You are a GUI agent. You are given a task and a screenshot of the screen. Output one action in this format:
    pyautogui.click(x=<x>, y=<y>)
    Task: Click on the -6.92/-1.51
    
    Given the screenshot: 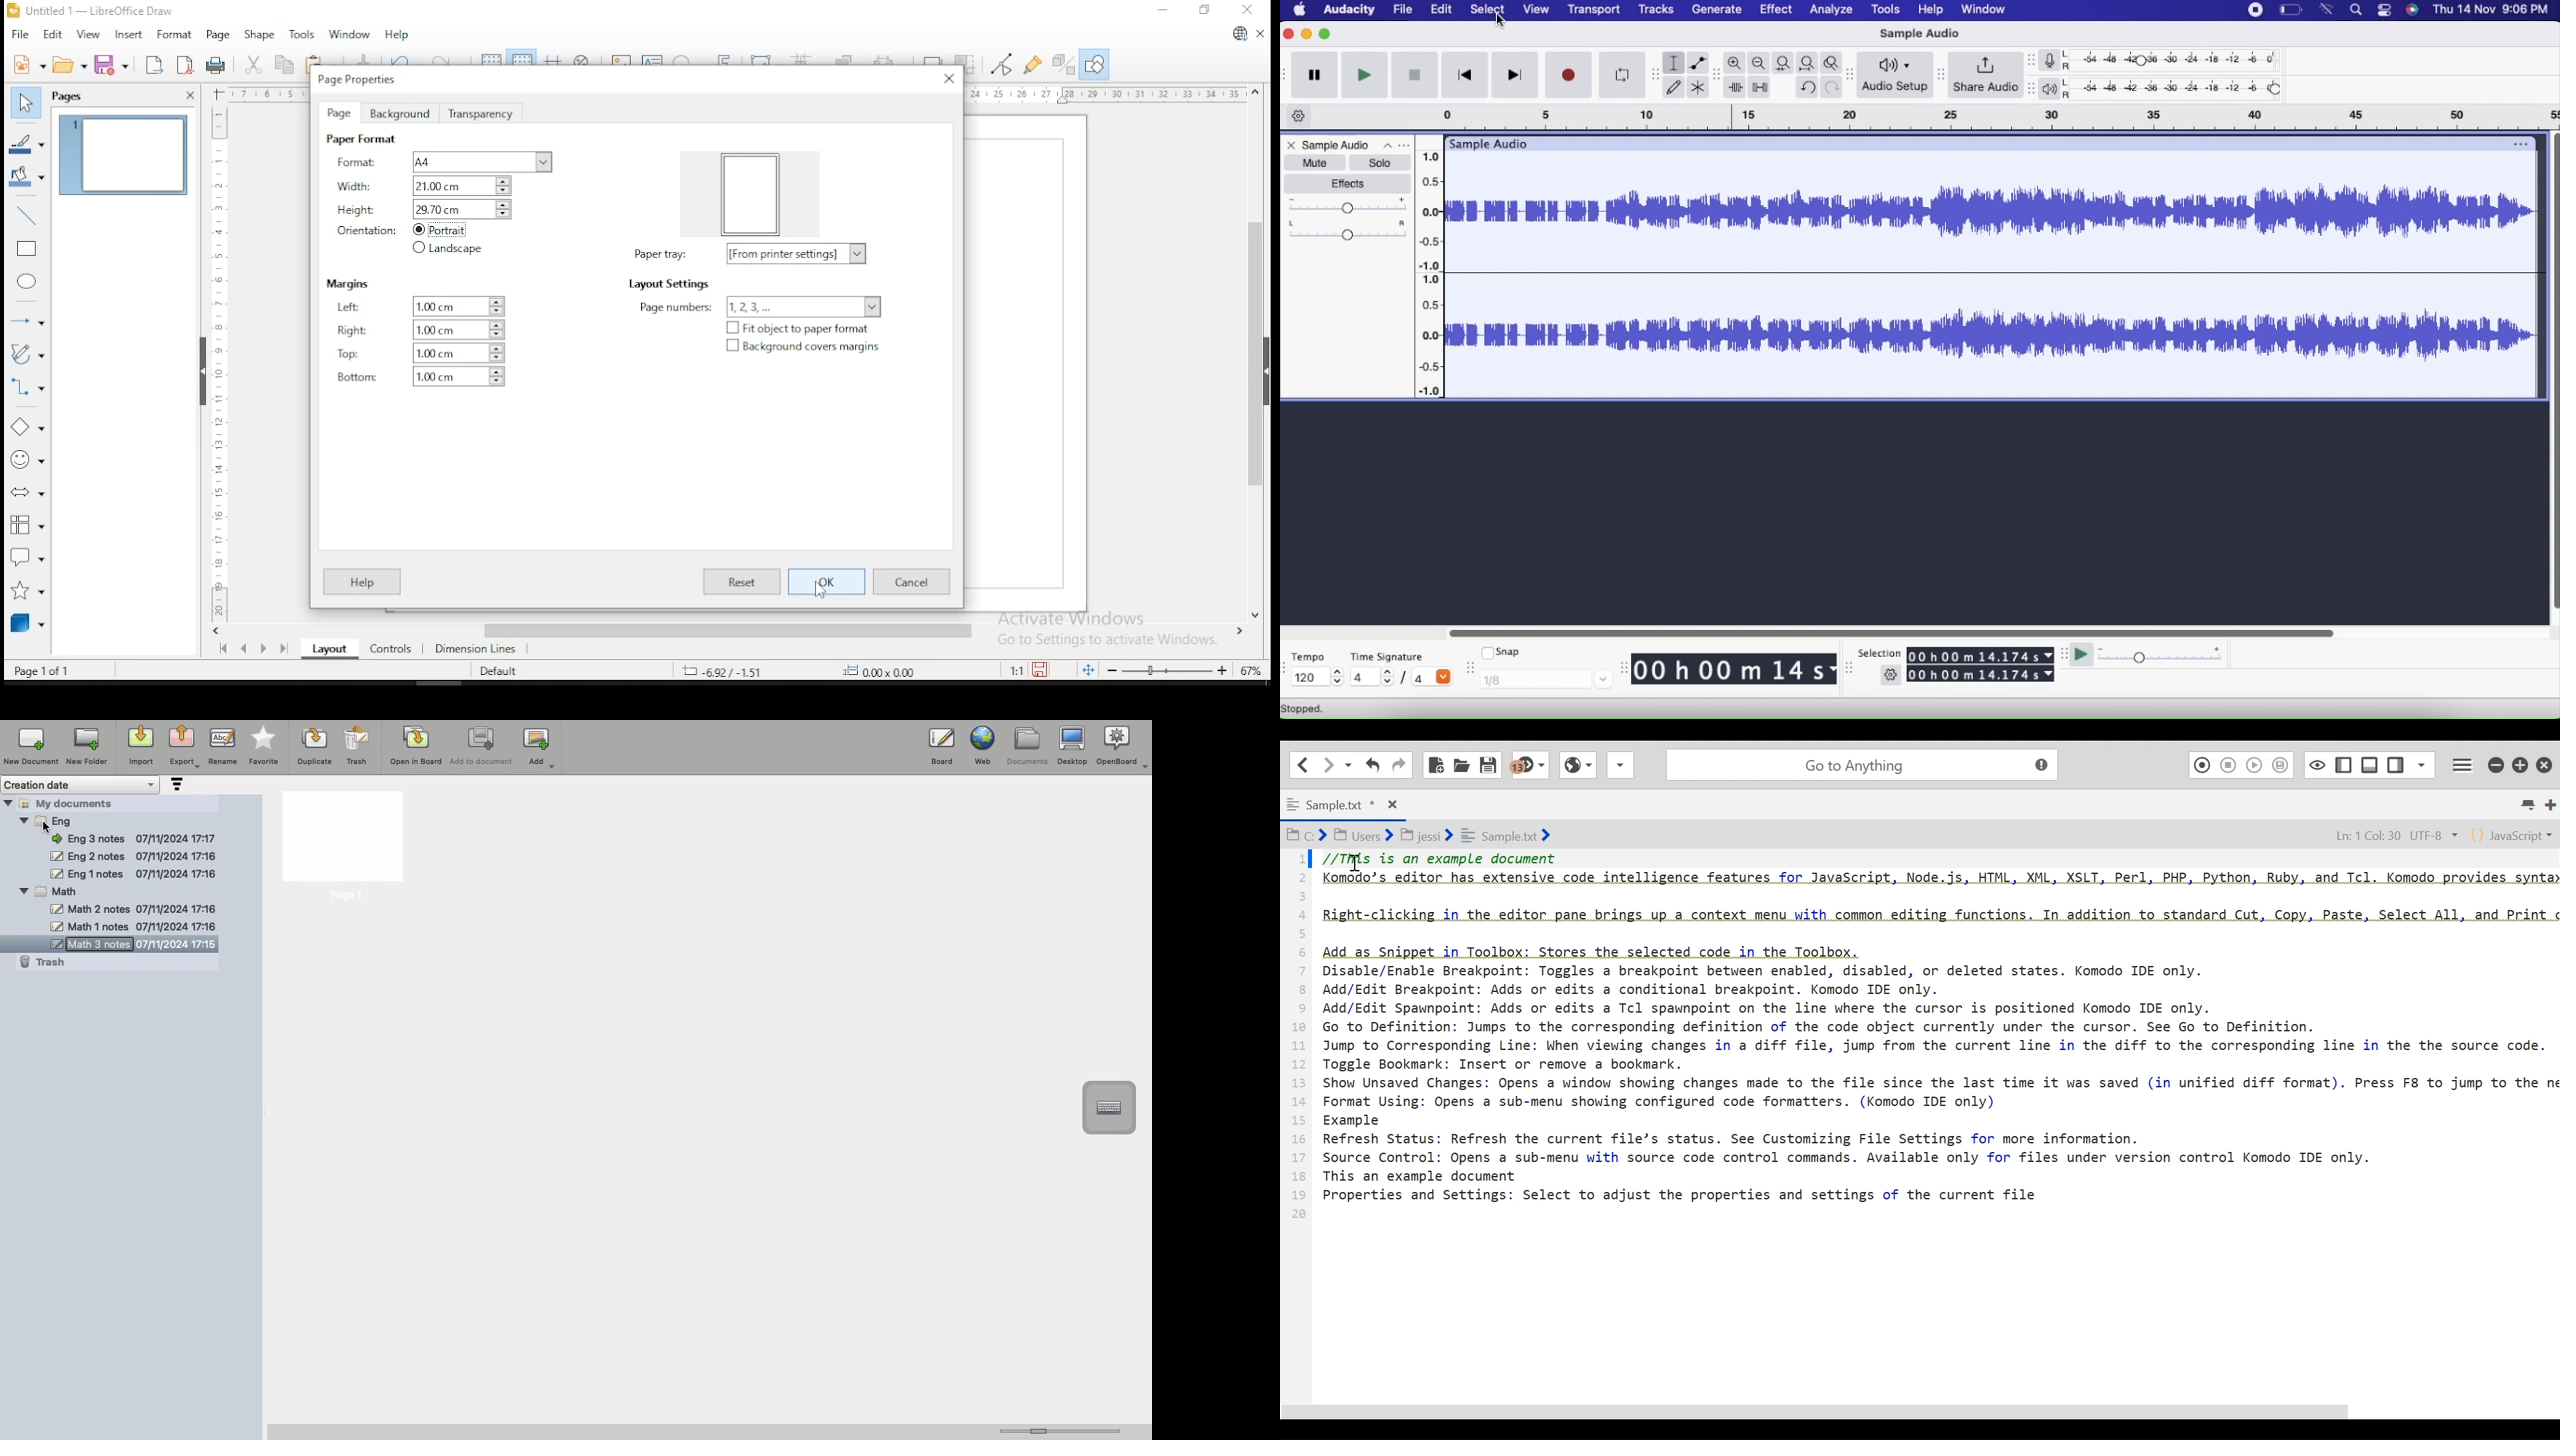 What is the action you would take?
    pyautogui.click(x=729, y=670)
    